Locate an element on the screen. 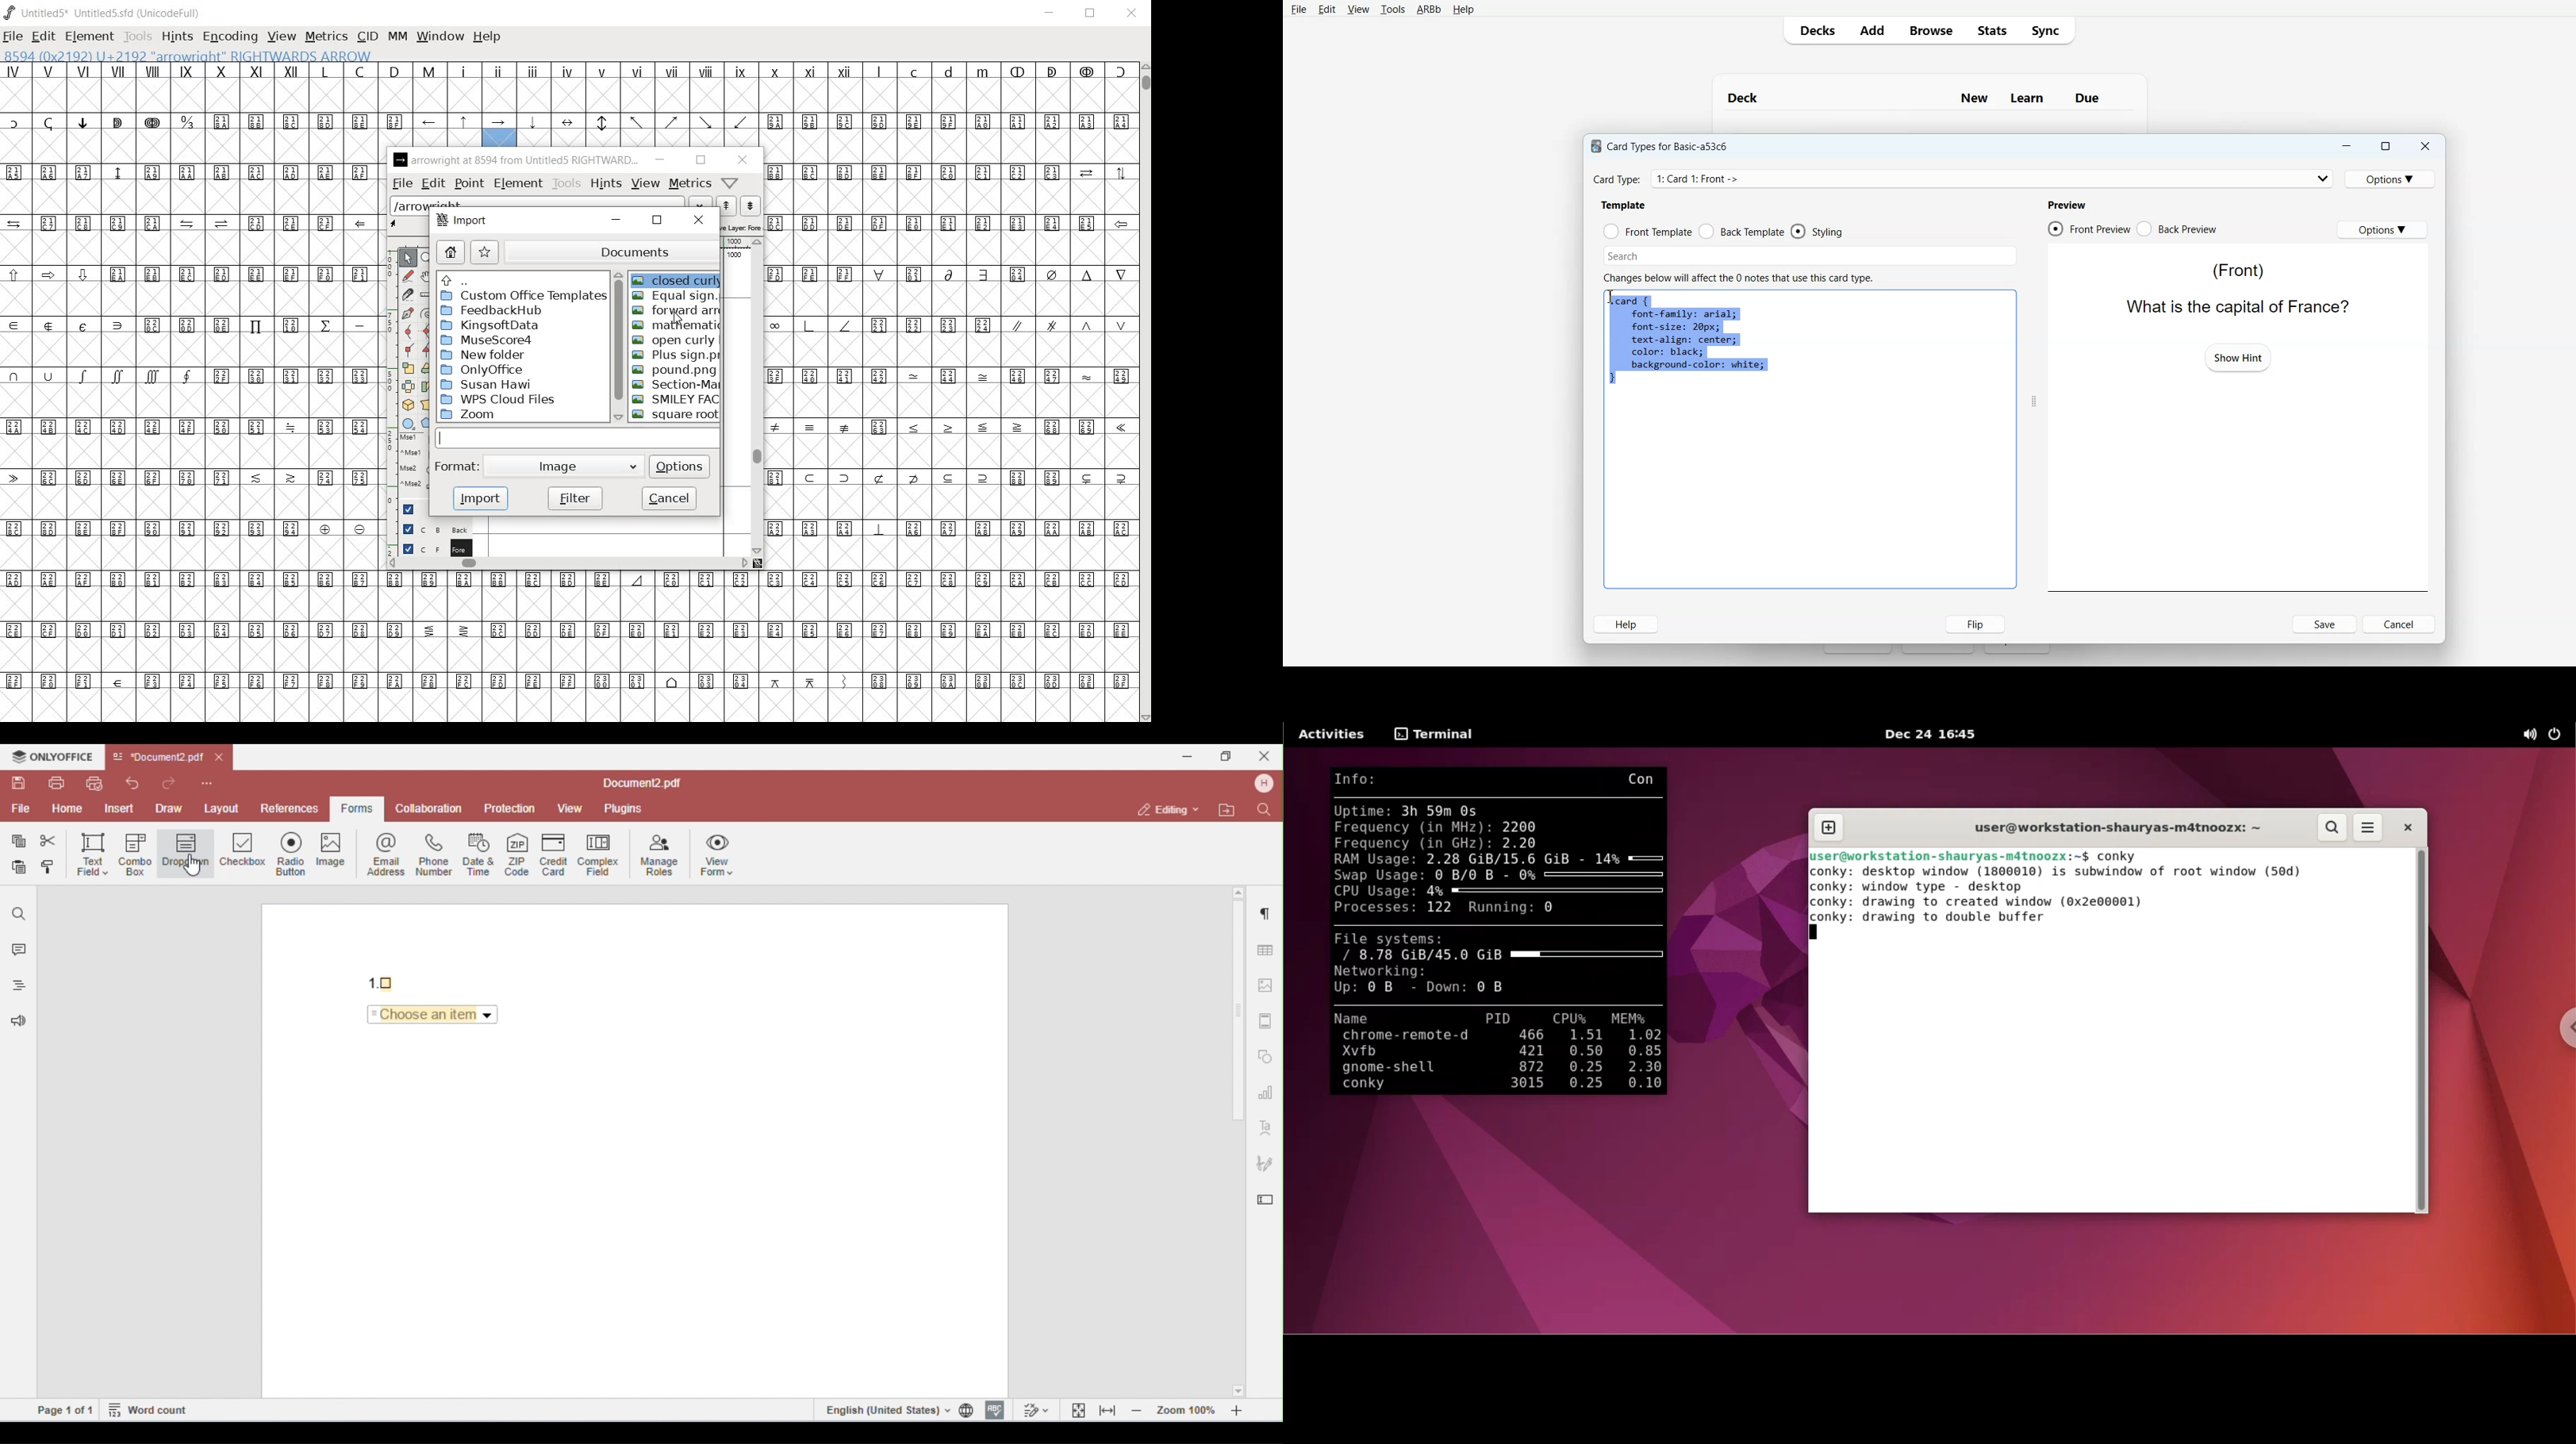 Image resolution: width=2576 pixels, height=1456 pixels. Flip is located at coordinates (1972, 624).